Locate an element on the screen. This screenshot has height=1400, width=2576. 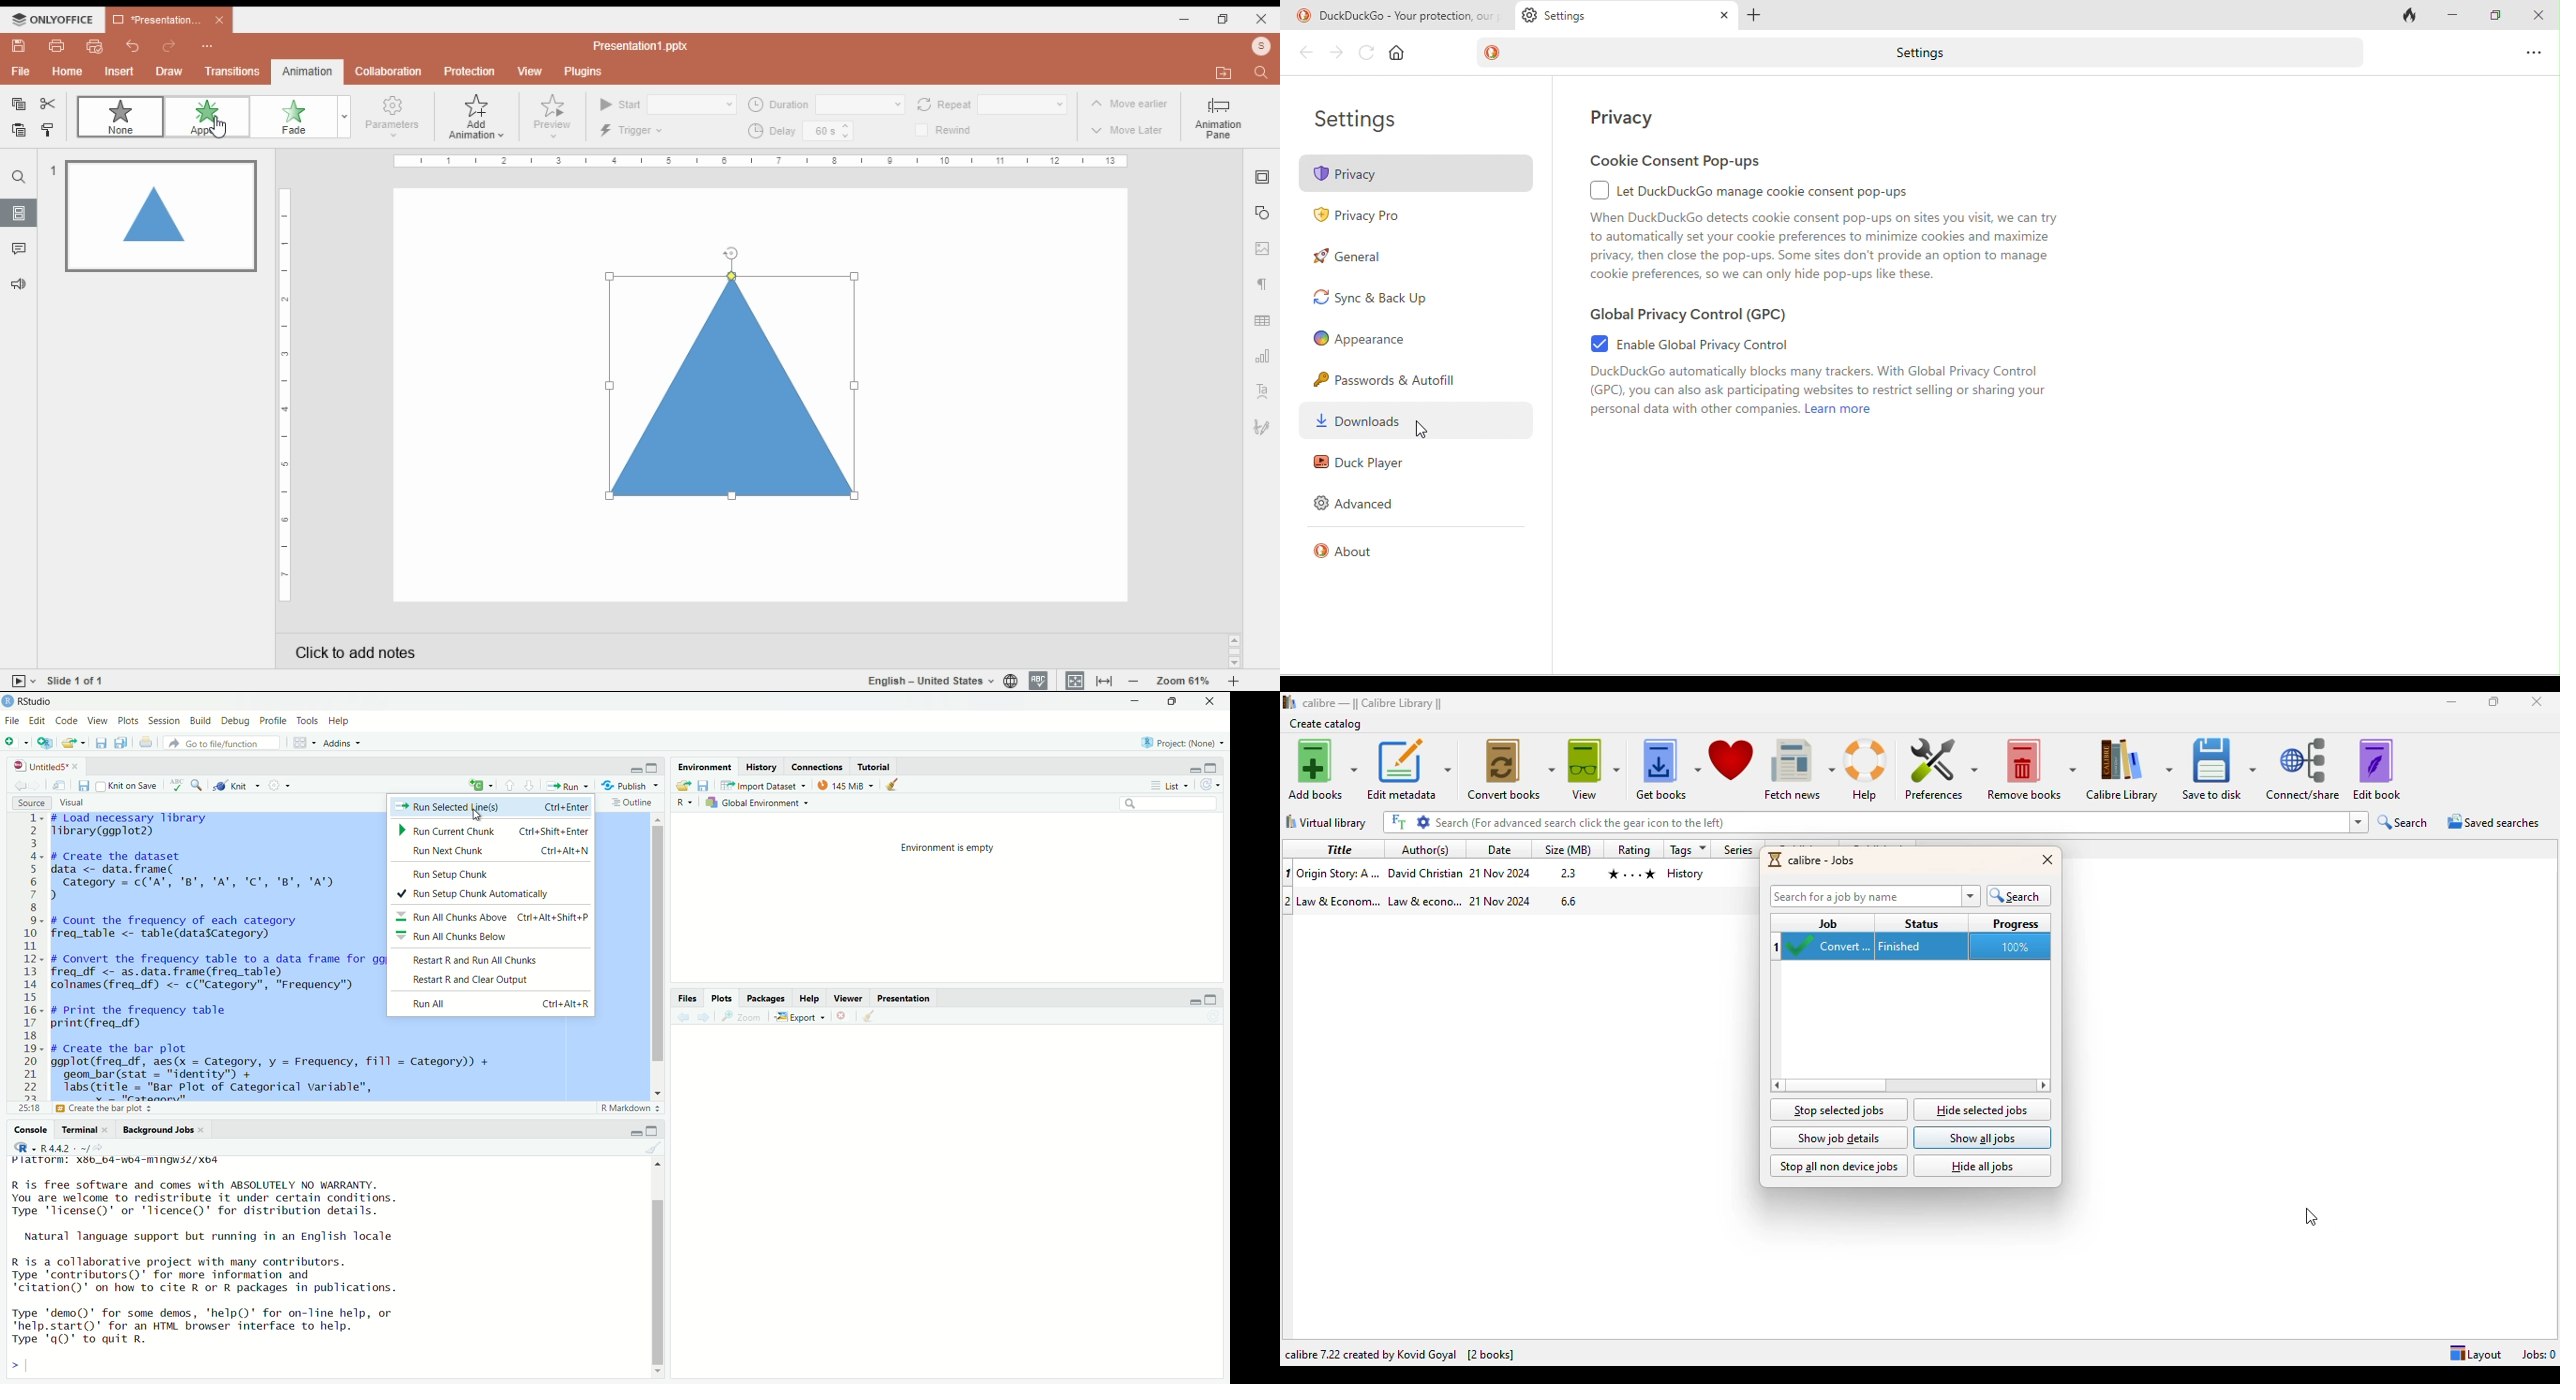
minimize is located at coordinates (637, 770).